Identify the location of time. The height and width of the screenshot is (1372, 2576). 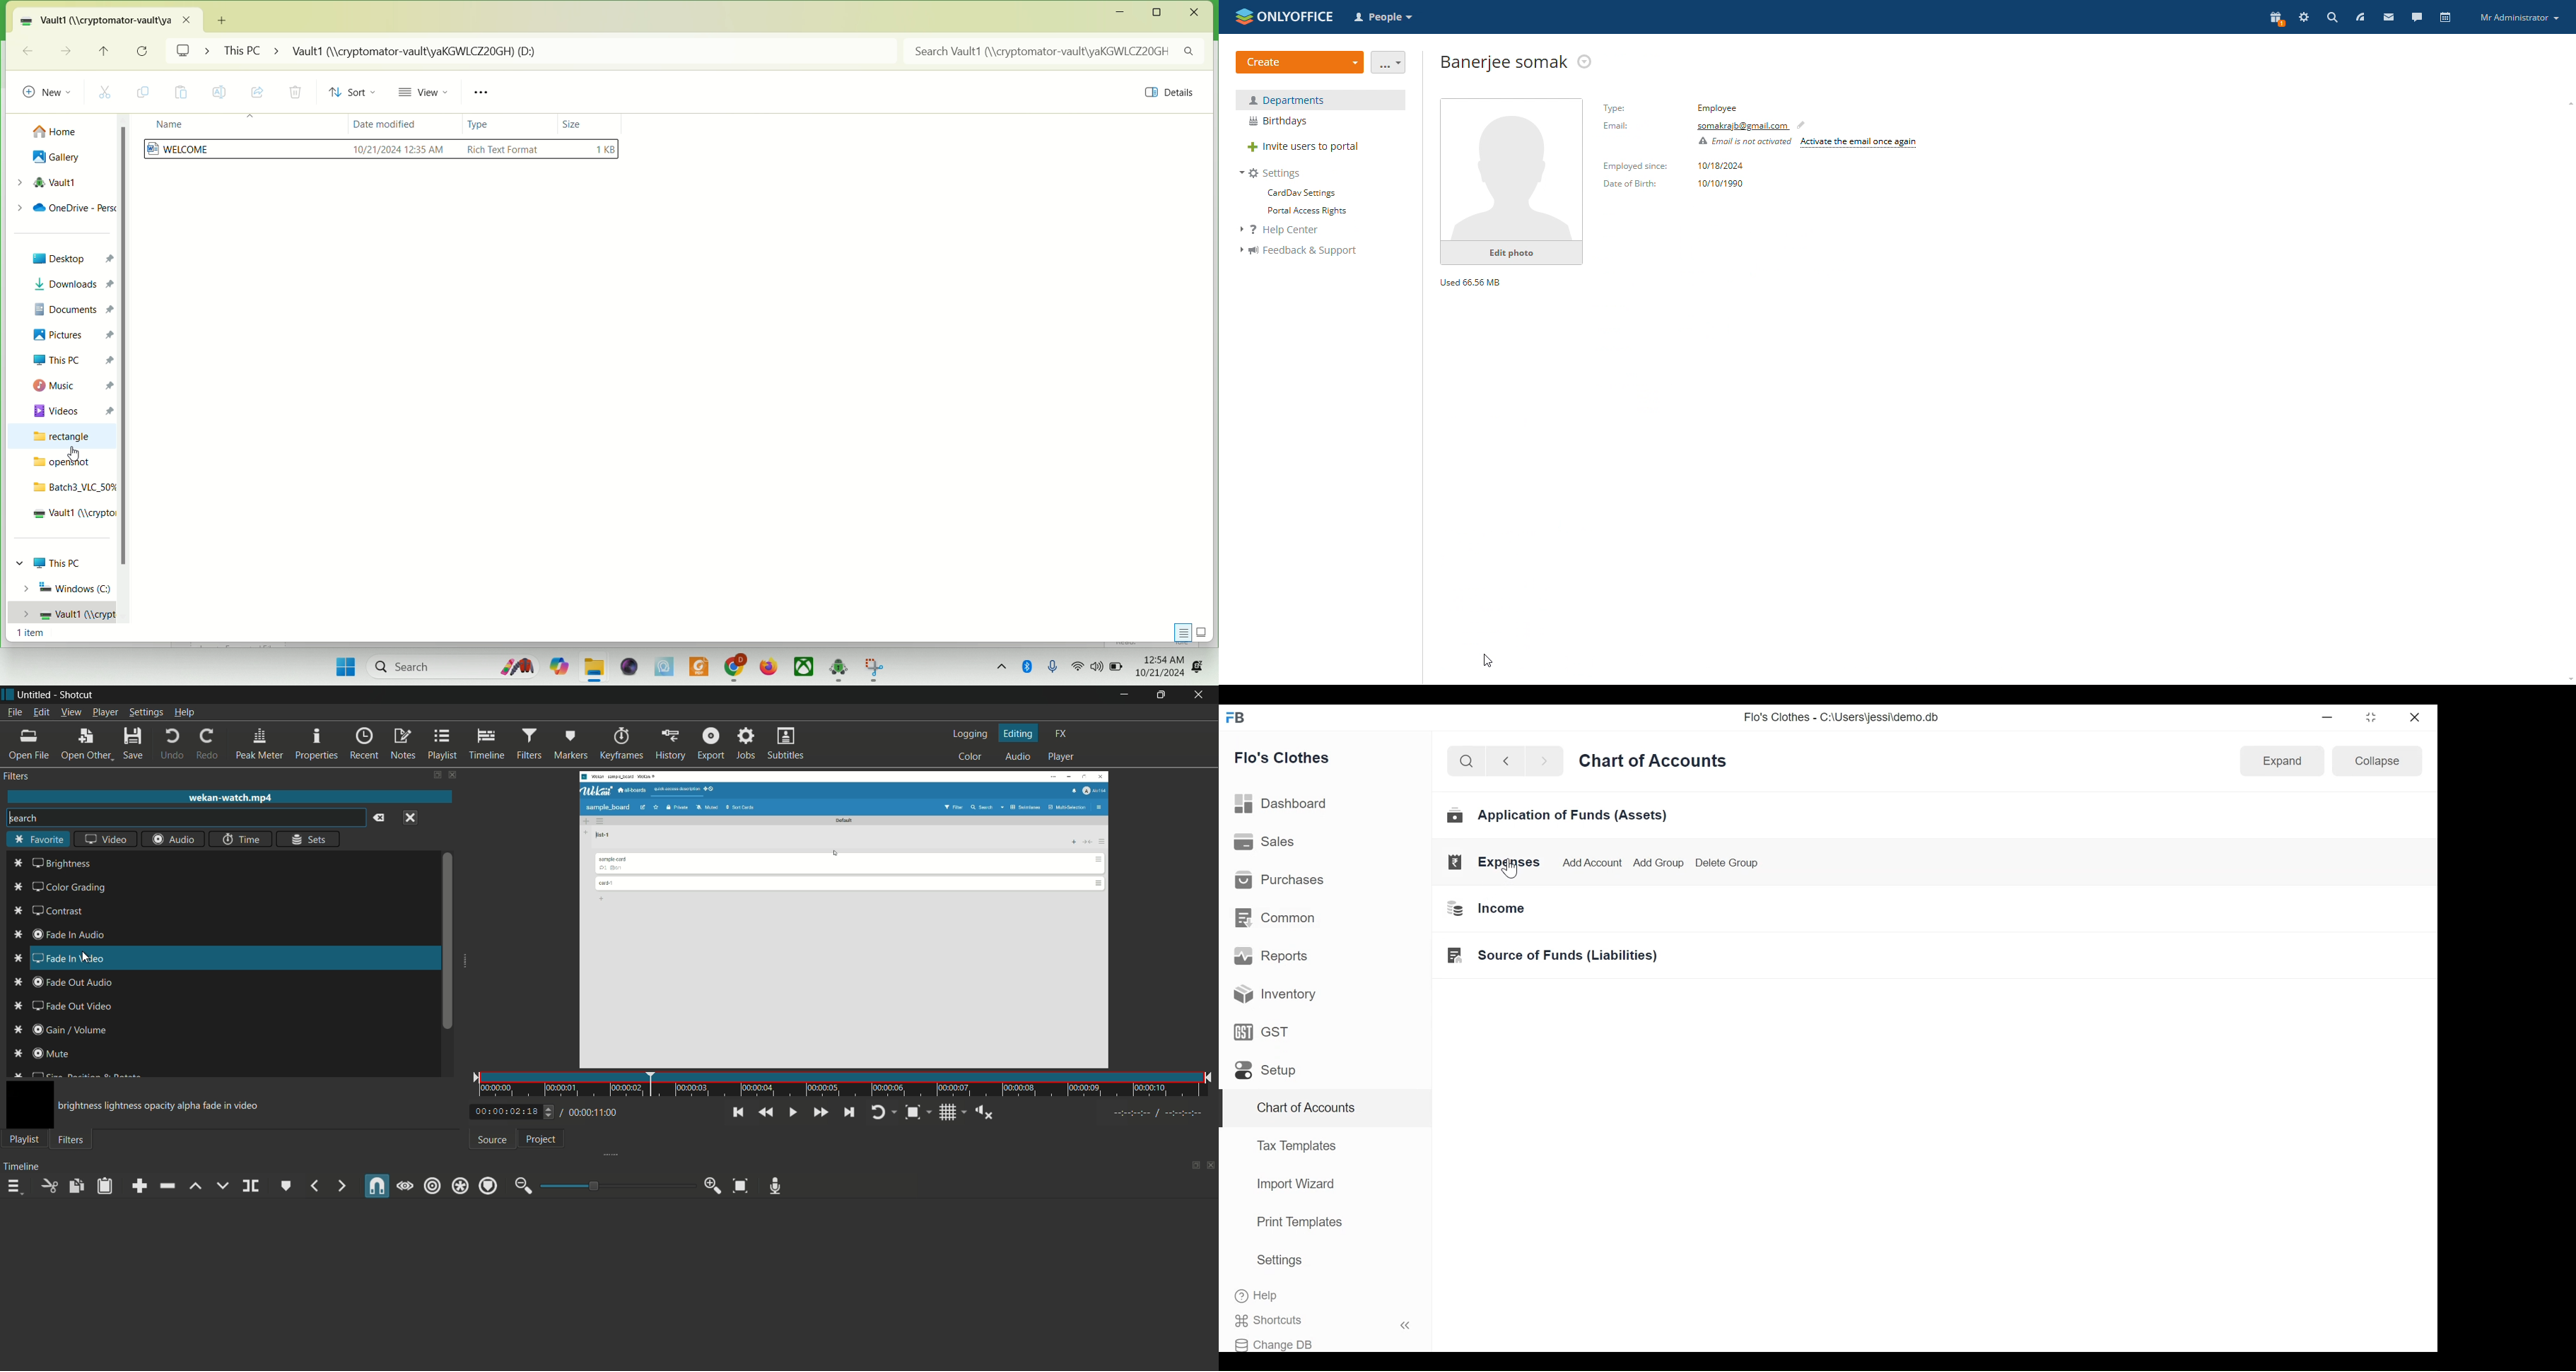
(243, 838).